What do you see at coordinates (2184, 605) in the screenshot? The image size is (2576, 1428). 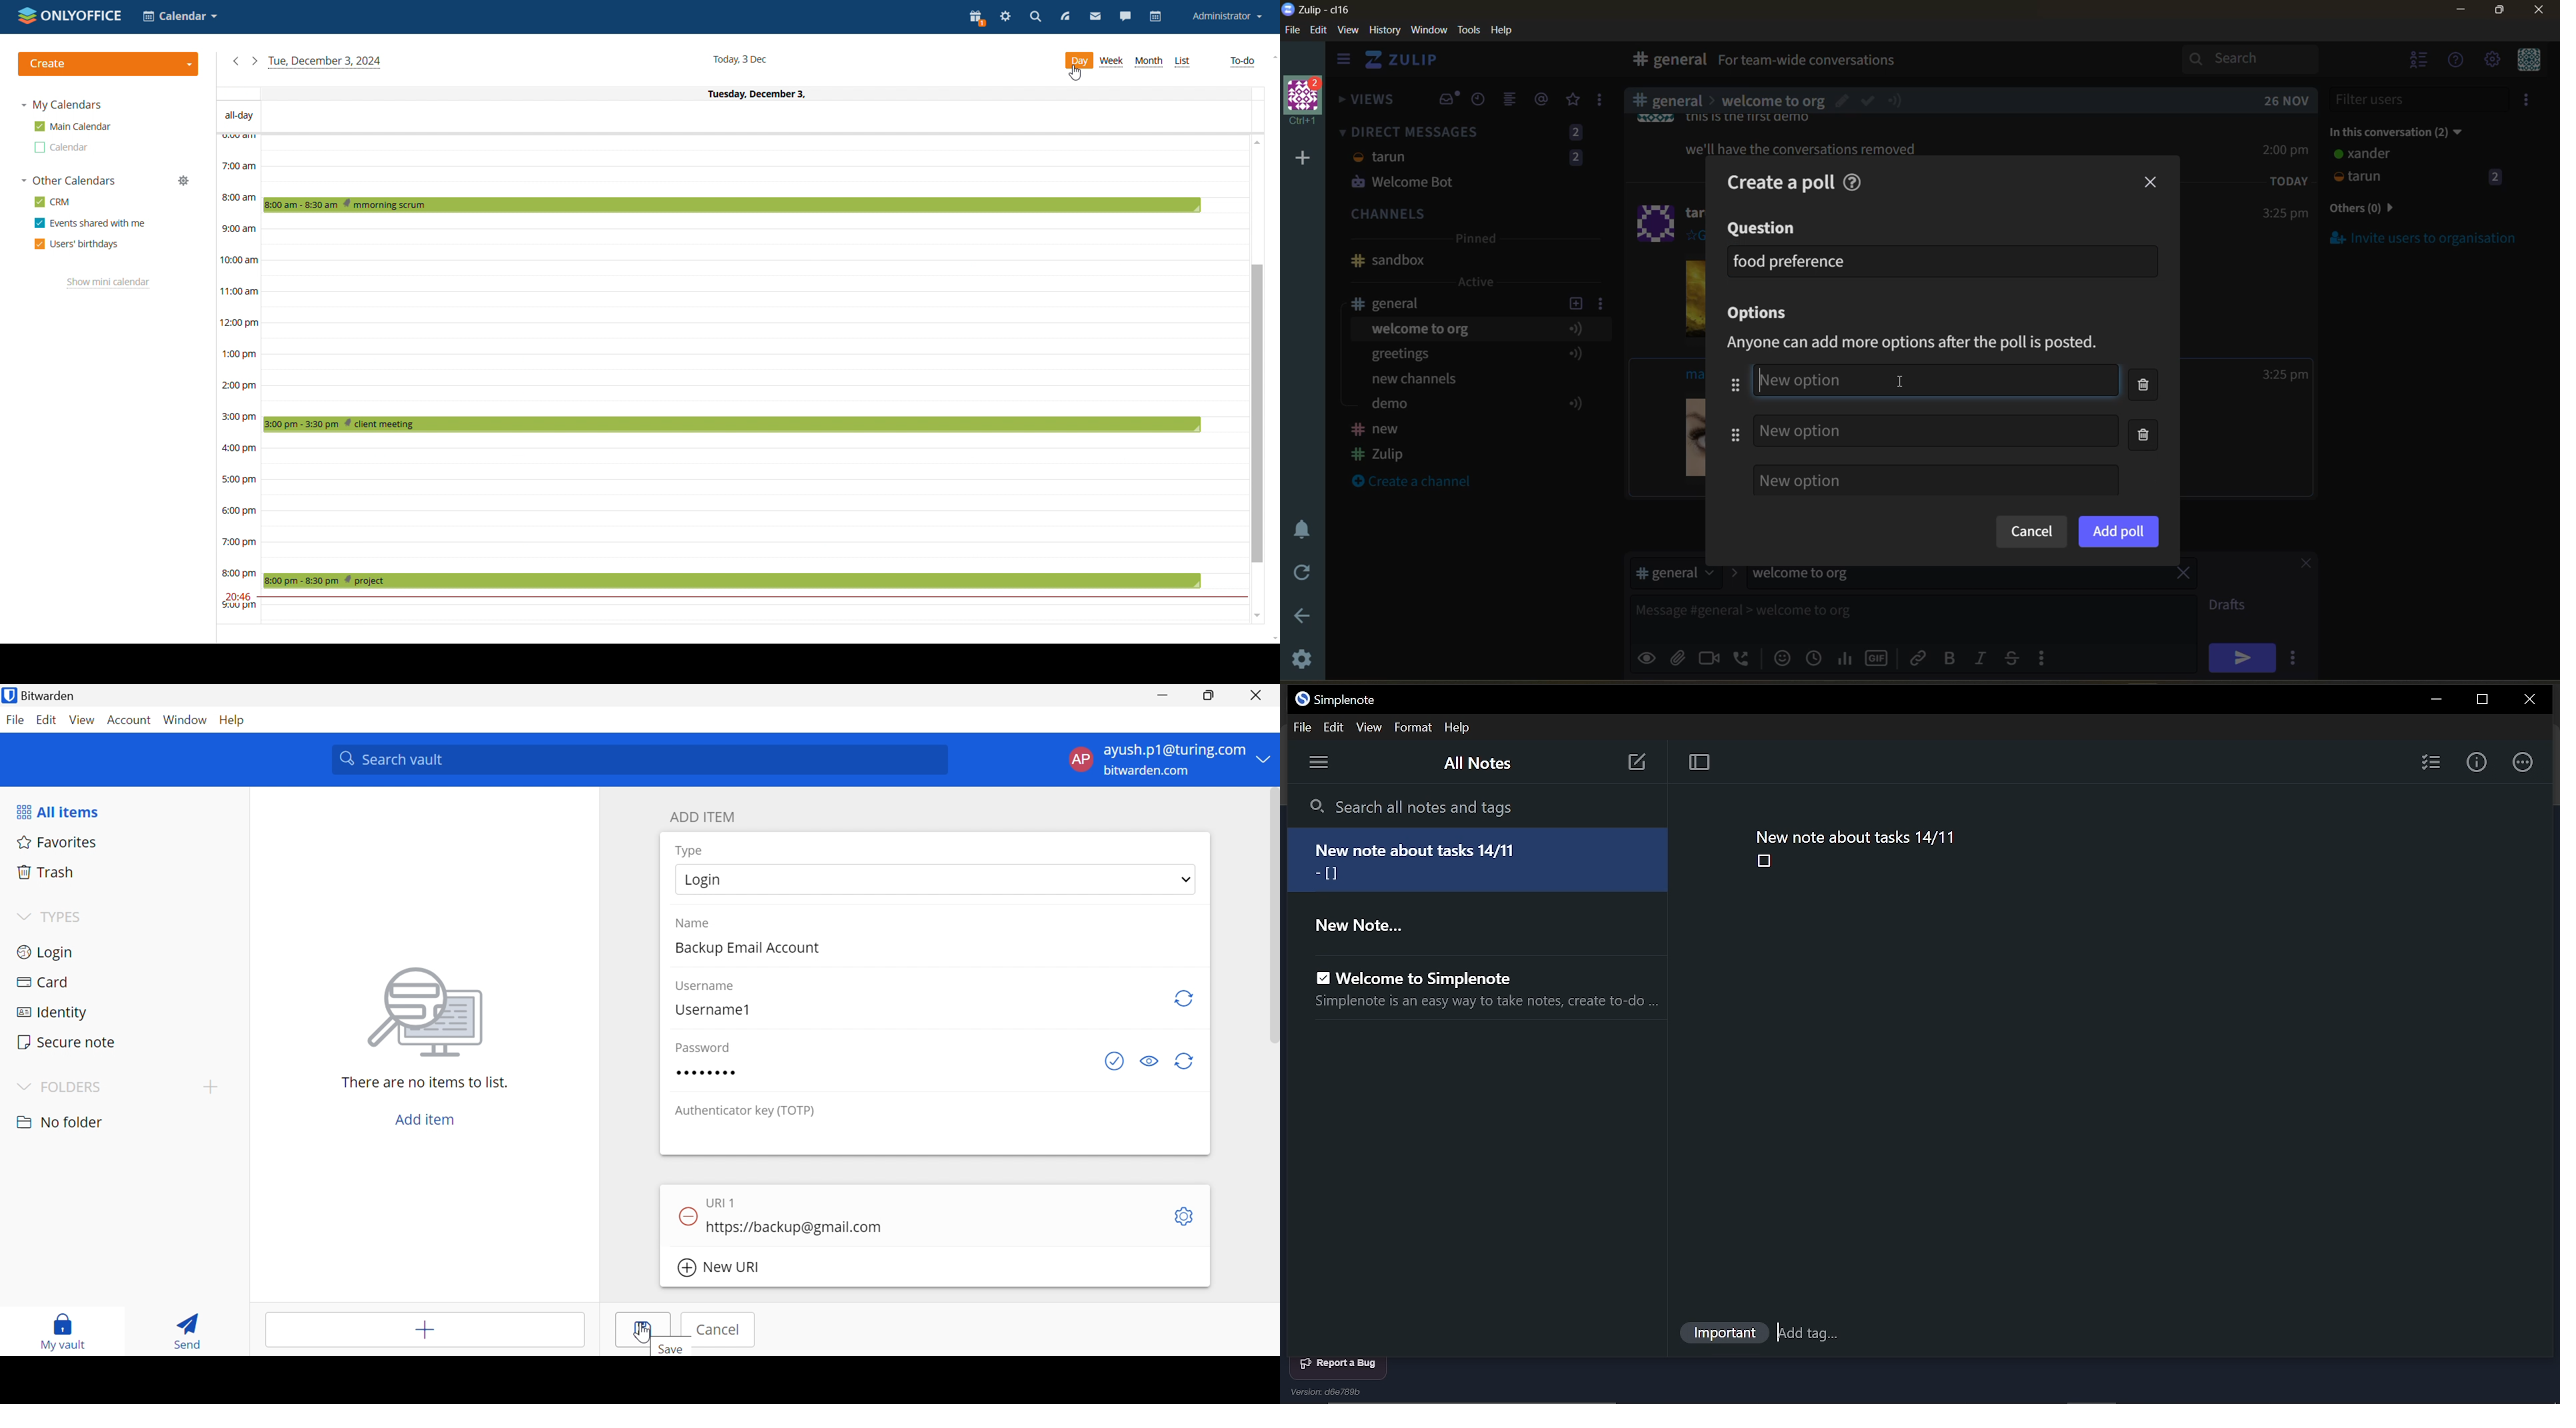 I see `expand compose box` at bounding box center [2184, 605].